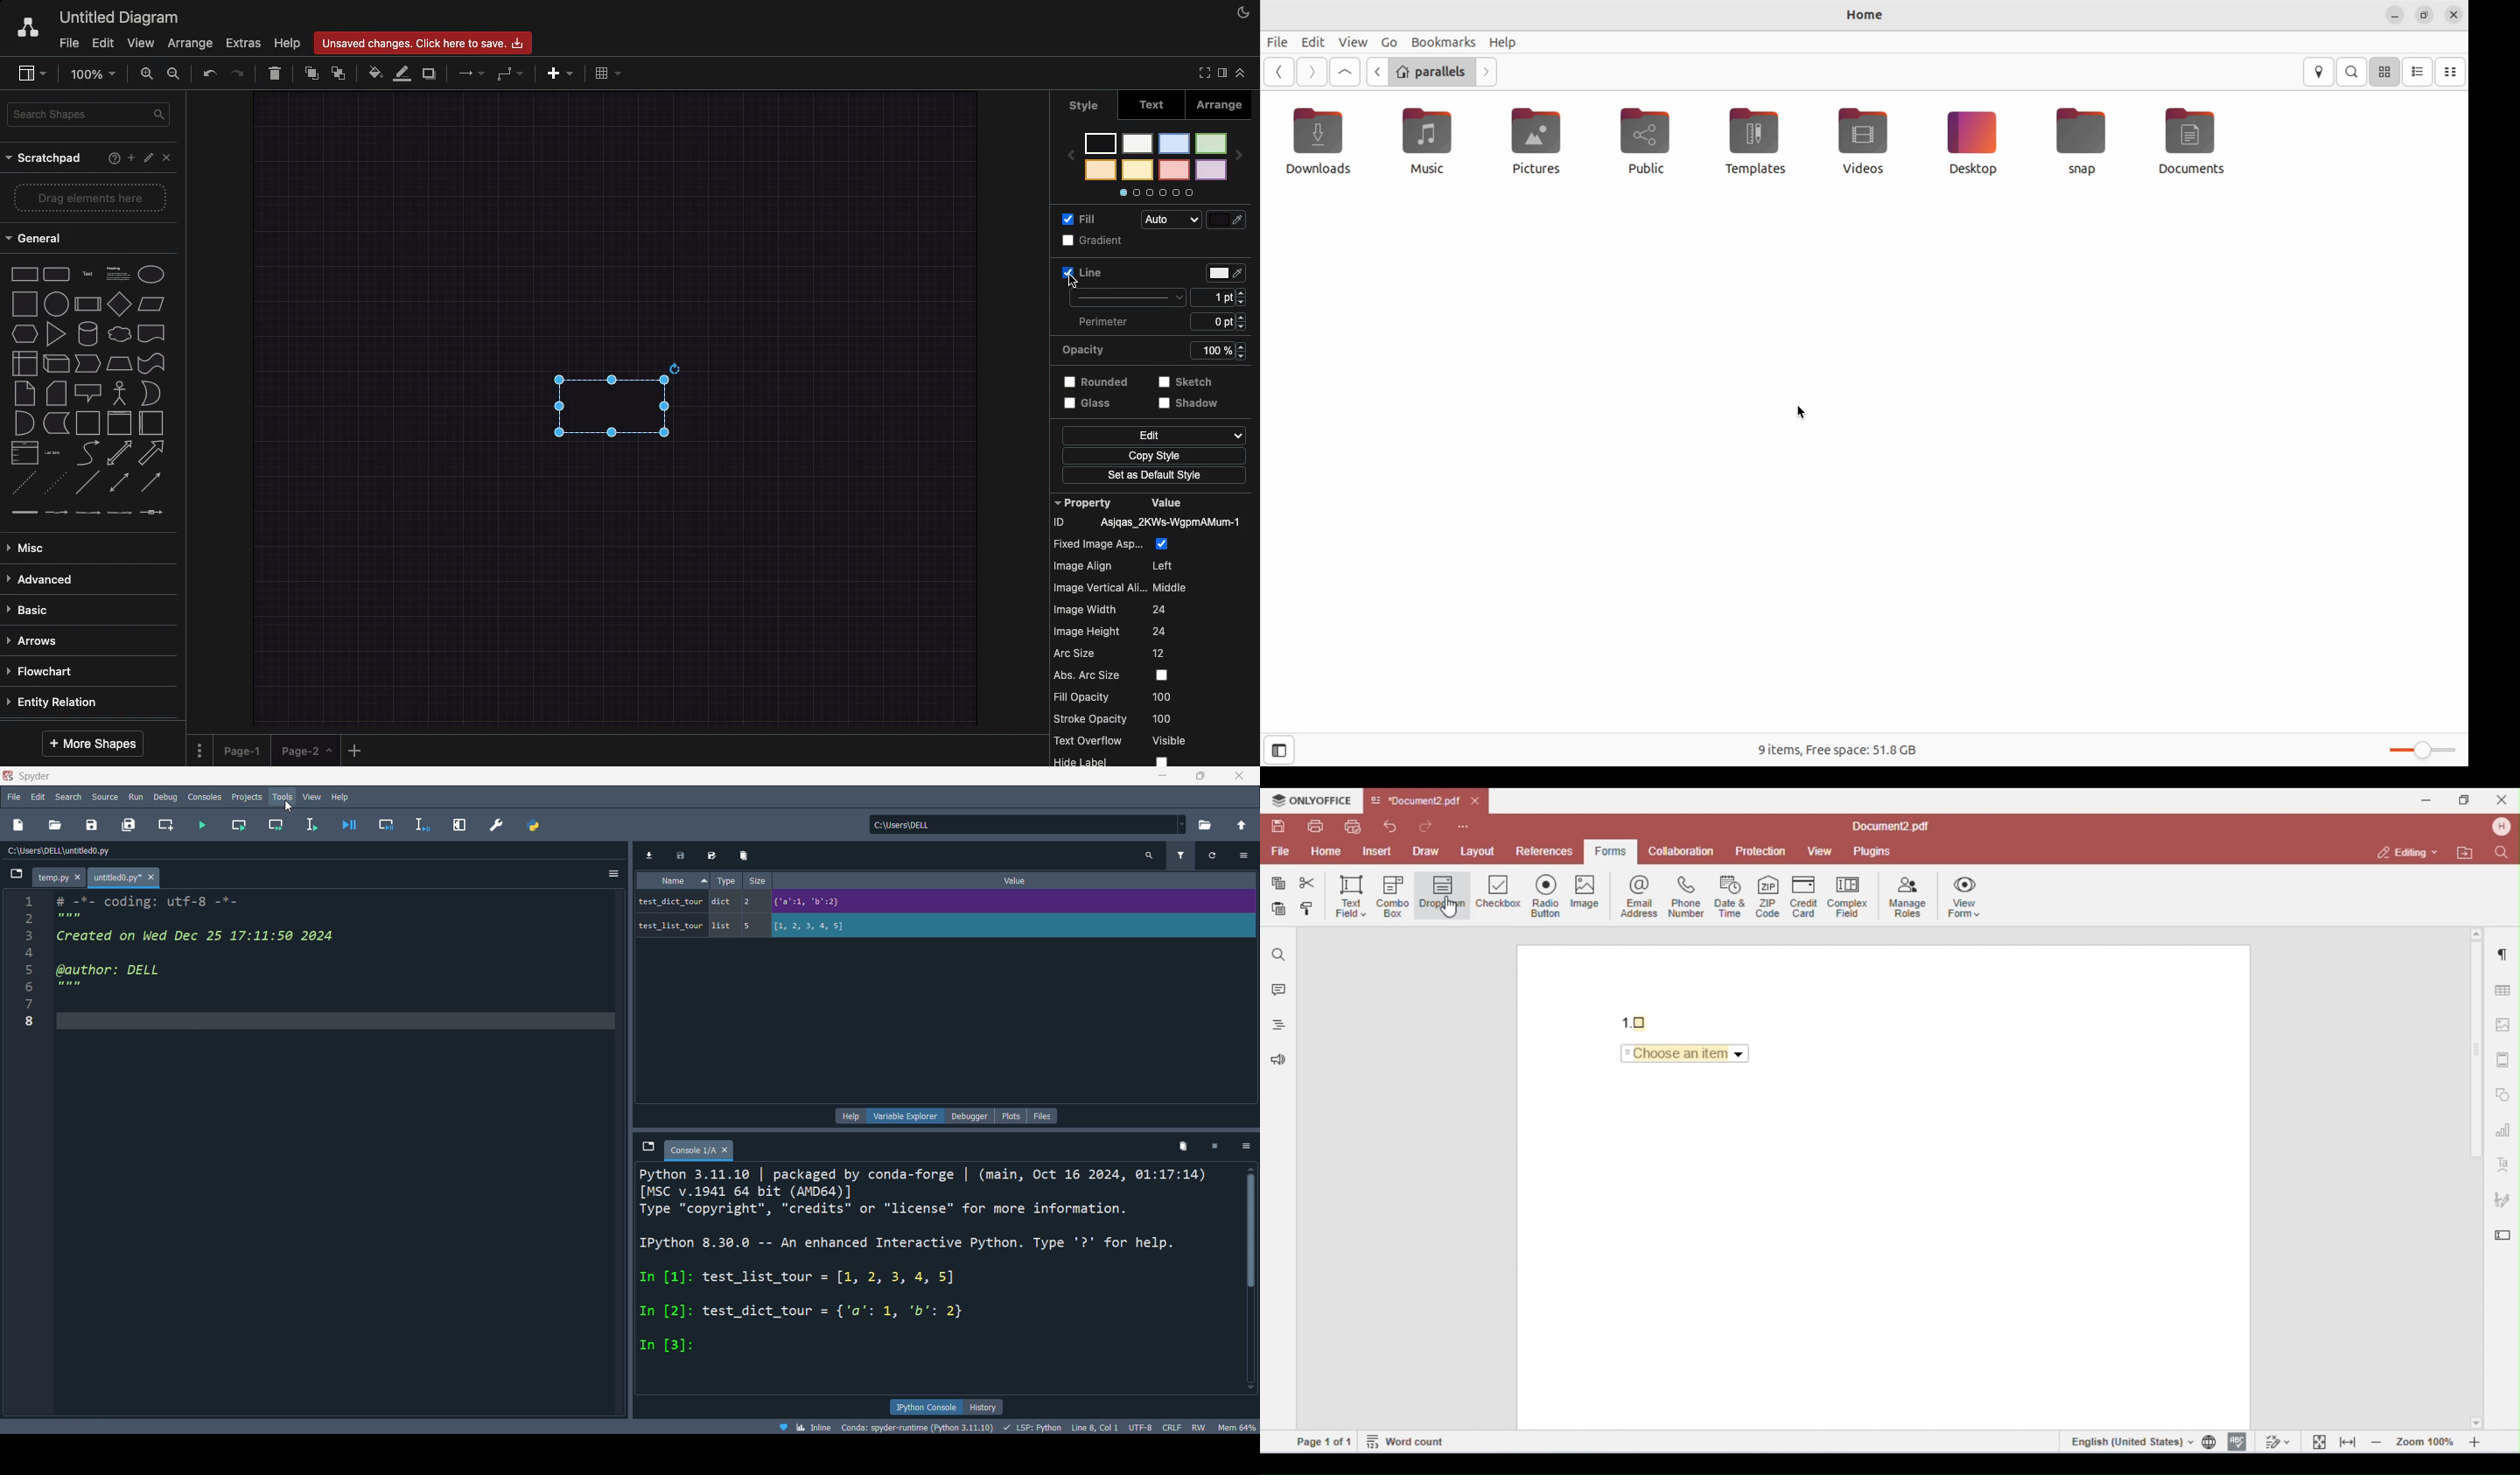  I want to click on maximize/restore, so click(1199, 777).